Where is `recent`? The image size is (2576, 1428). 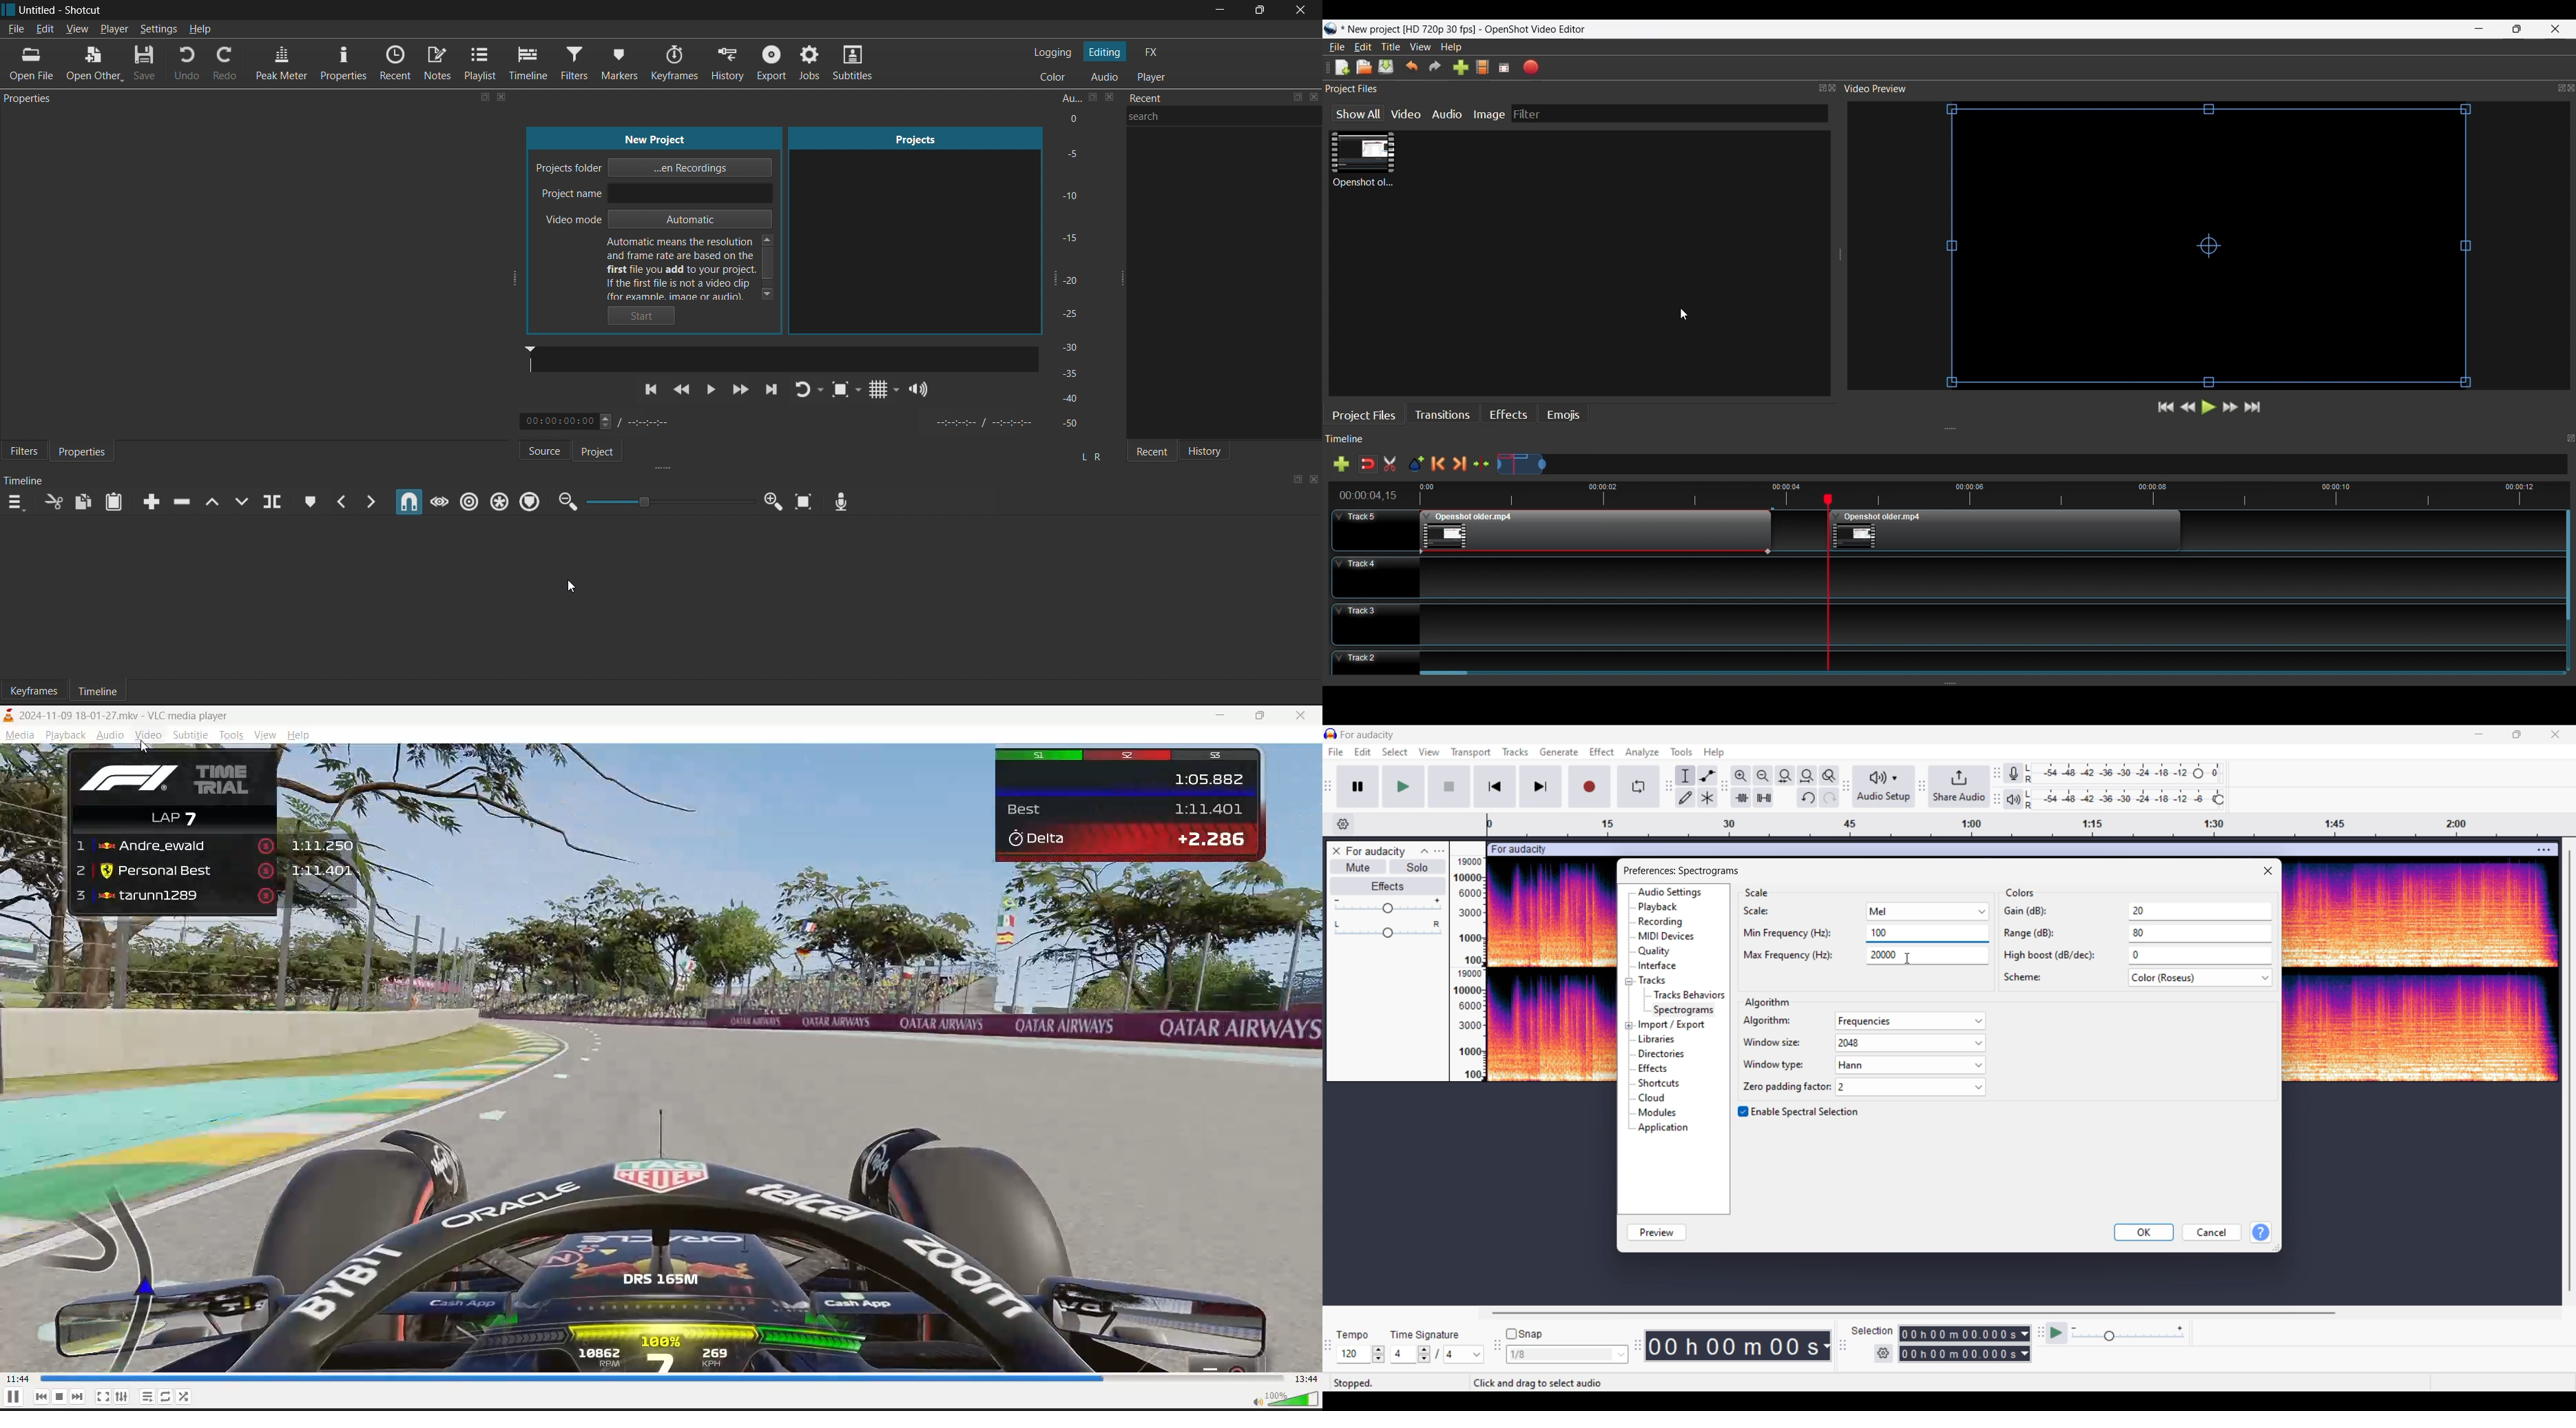
recent is located at coordinates (1207, 100).